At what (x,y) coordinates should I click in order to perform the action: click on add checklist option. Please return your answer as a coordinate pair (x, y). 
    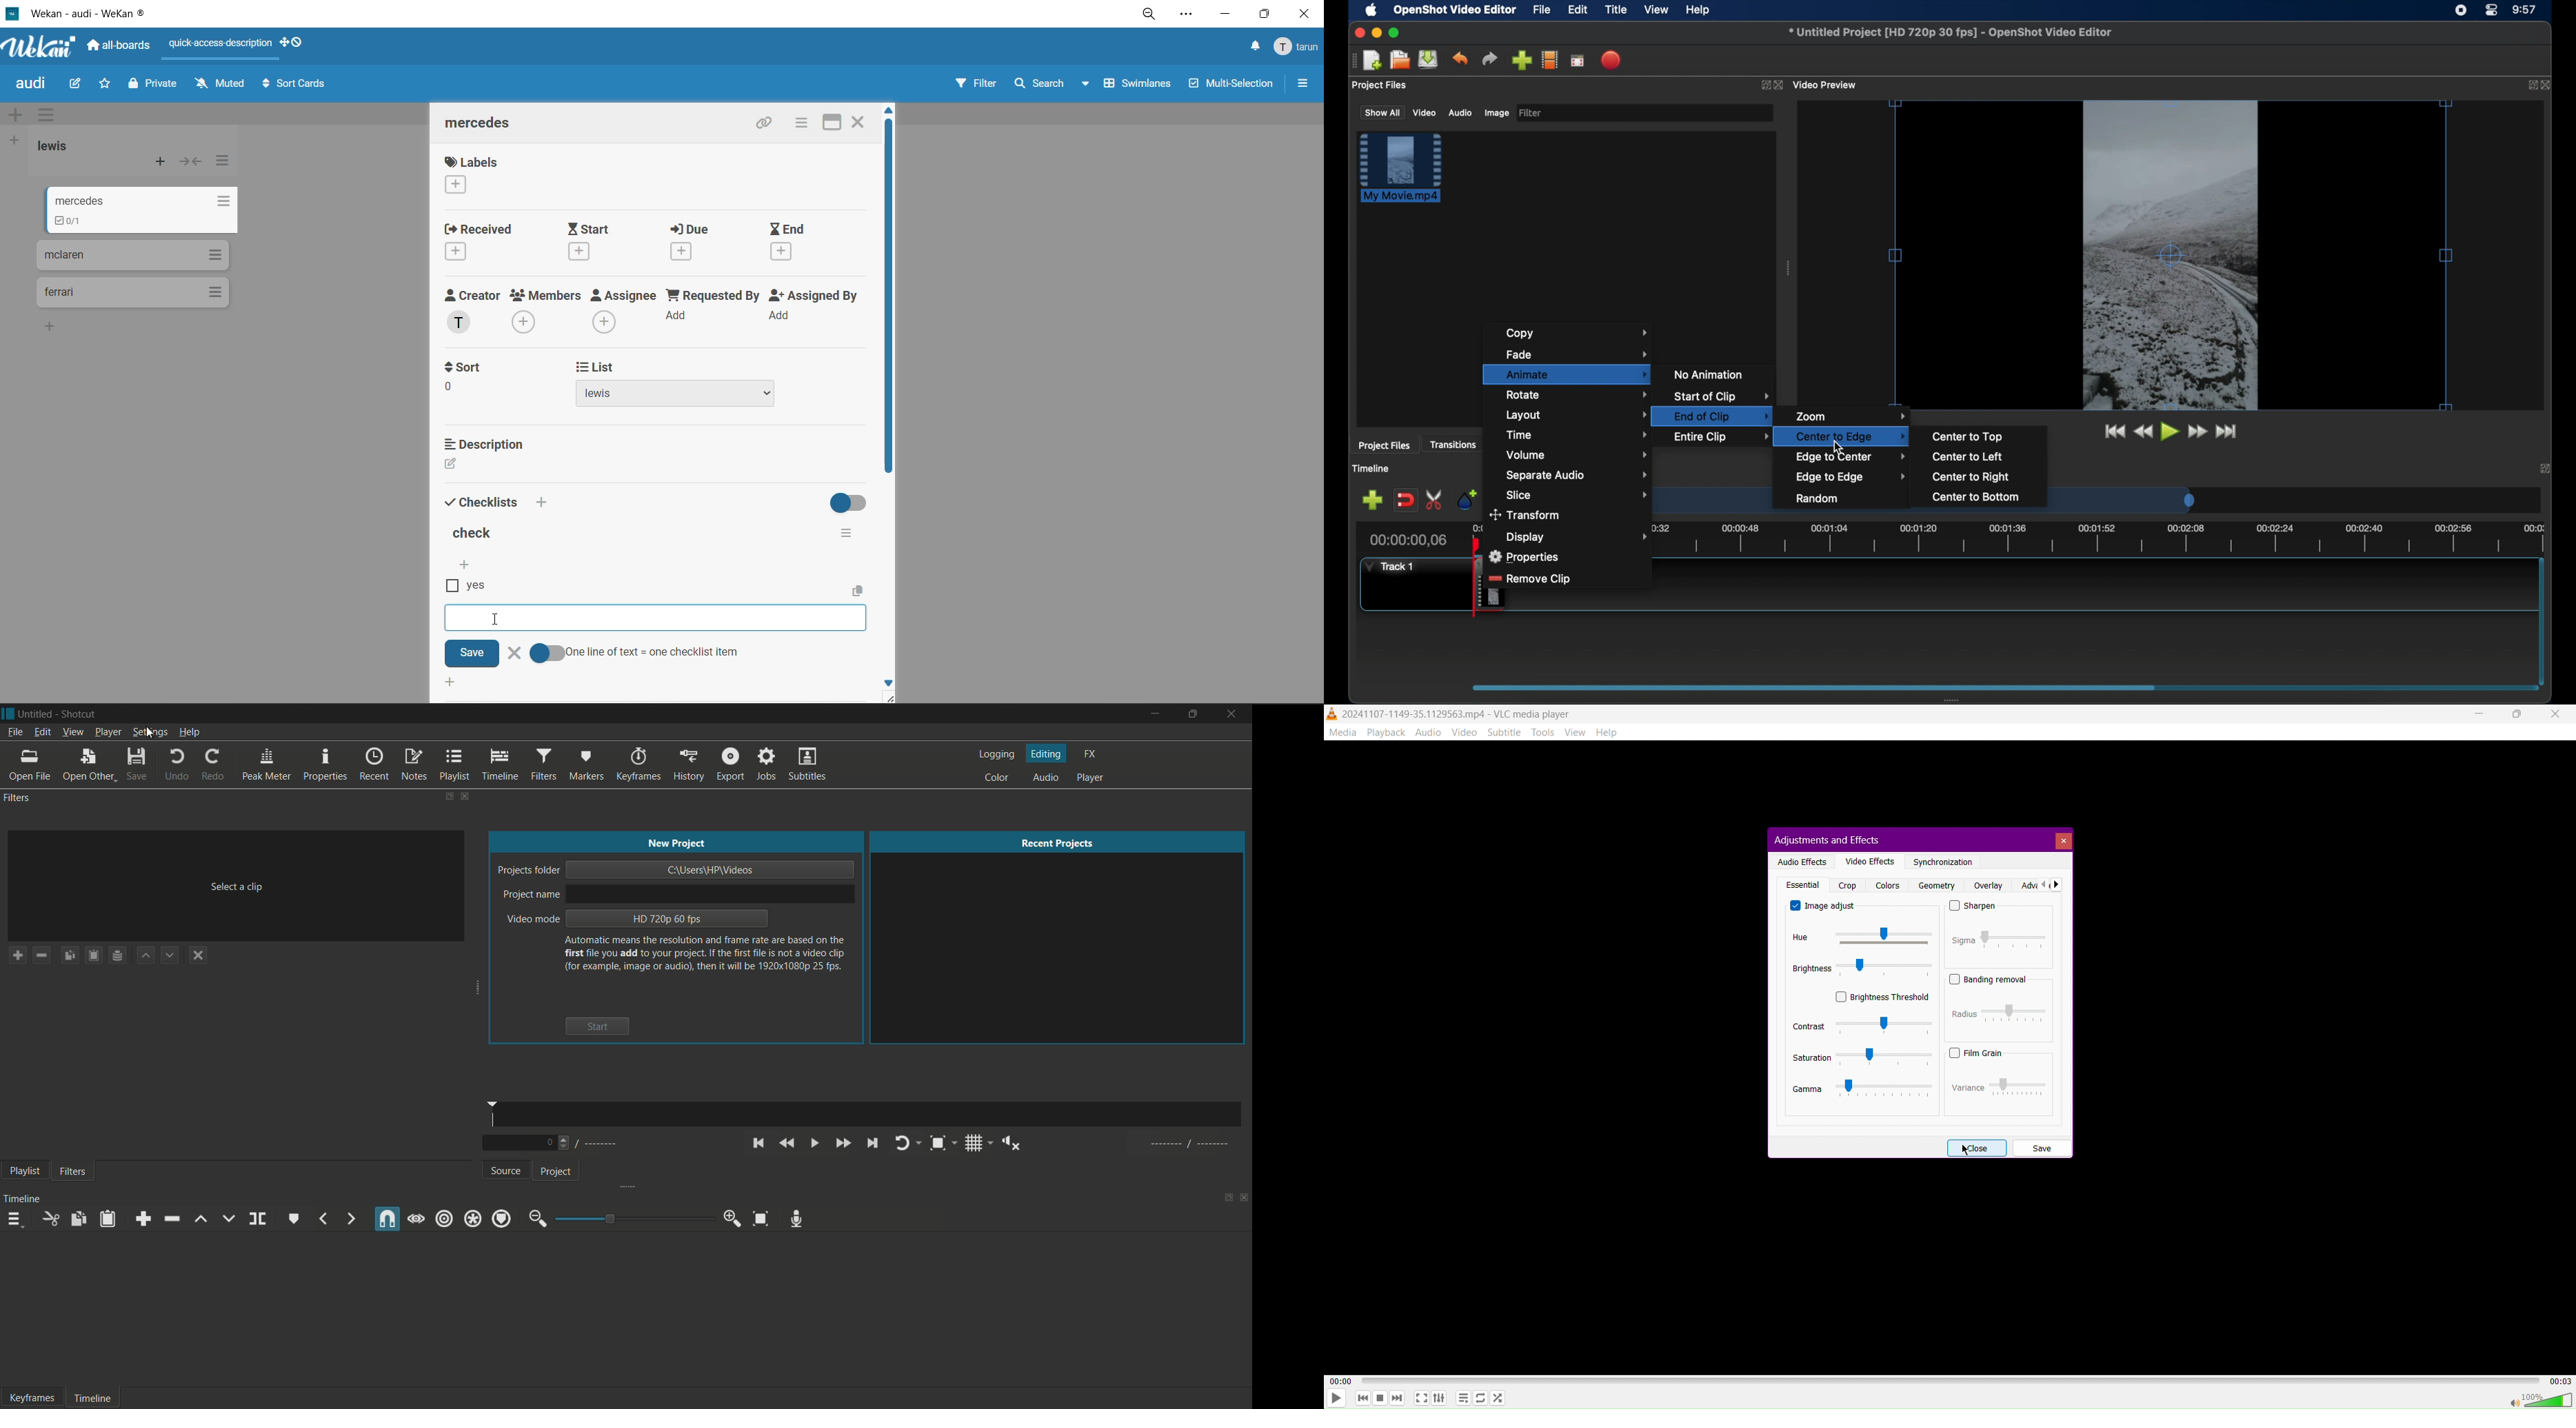
    Looking at the image, I should click on (465, 566).